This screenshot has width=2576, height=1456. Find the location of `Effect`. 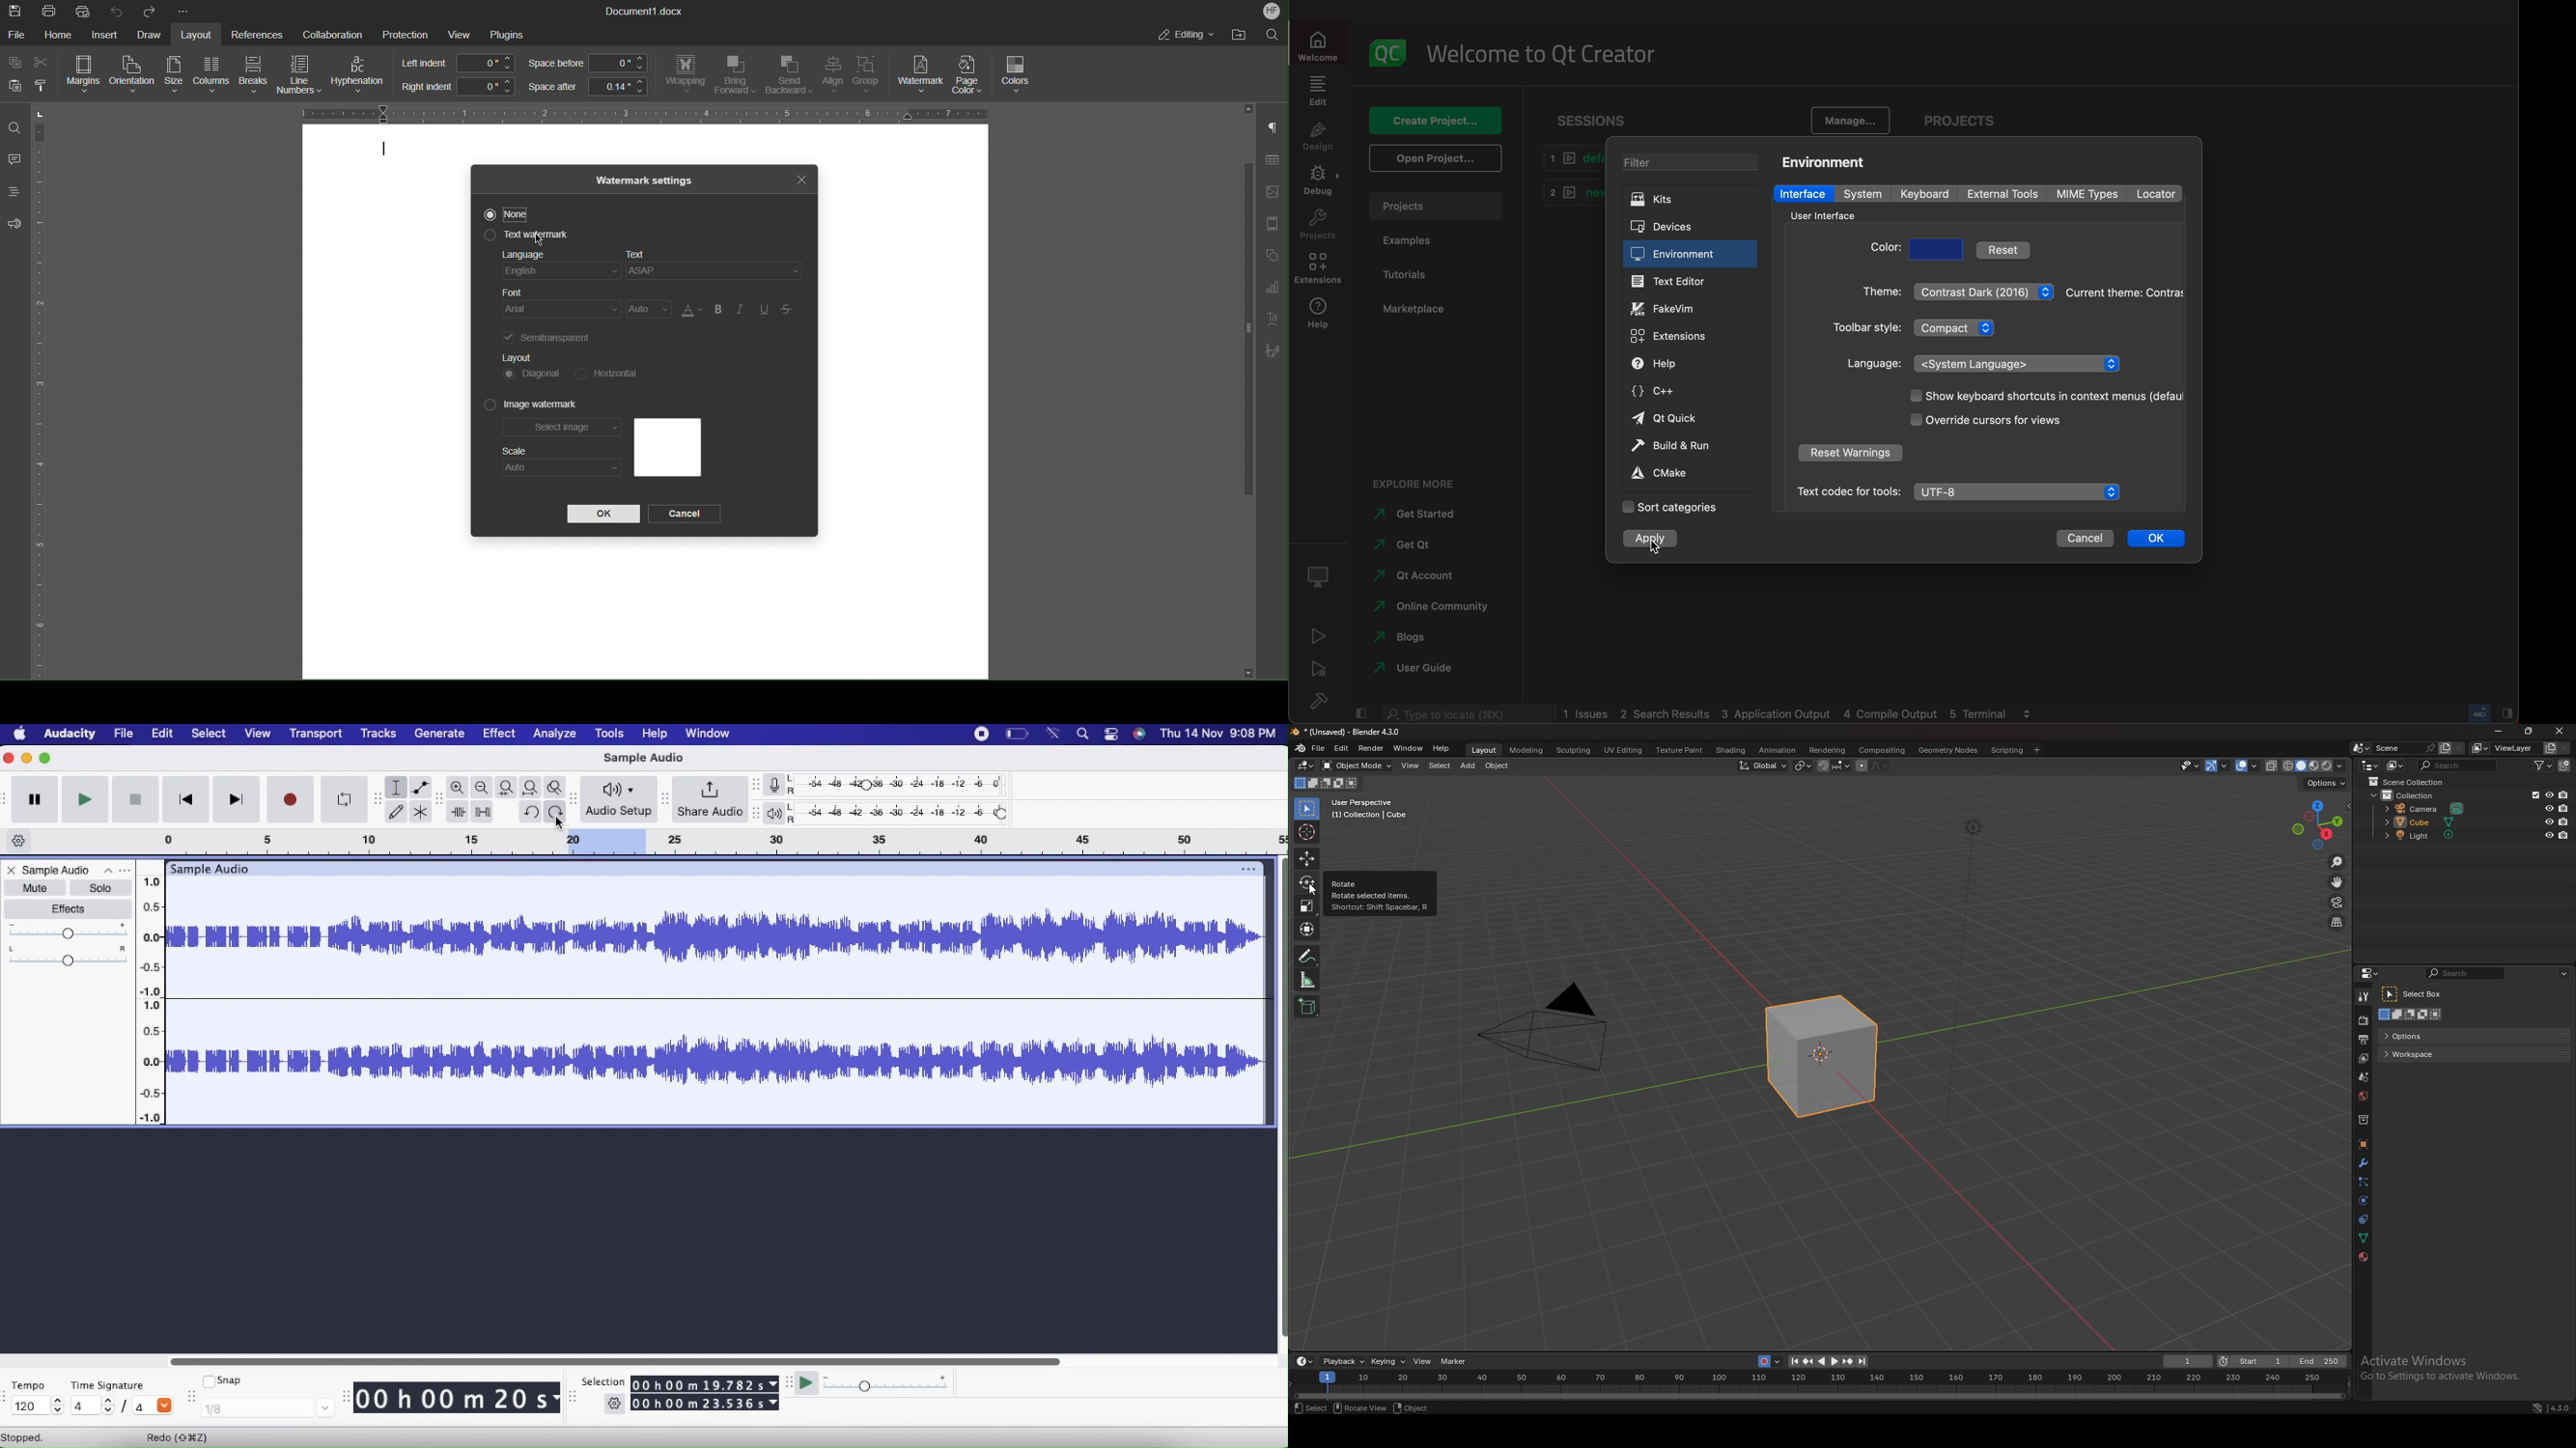

Effect is located at coordinates (501, 734).